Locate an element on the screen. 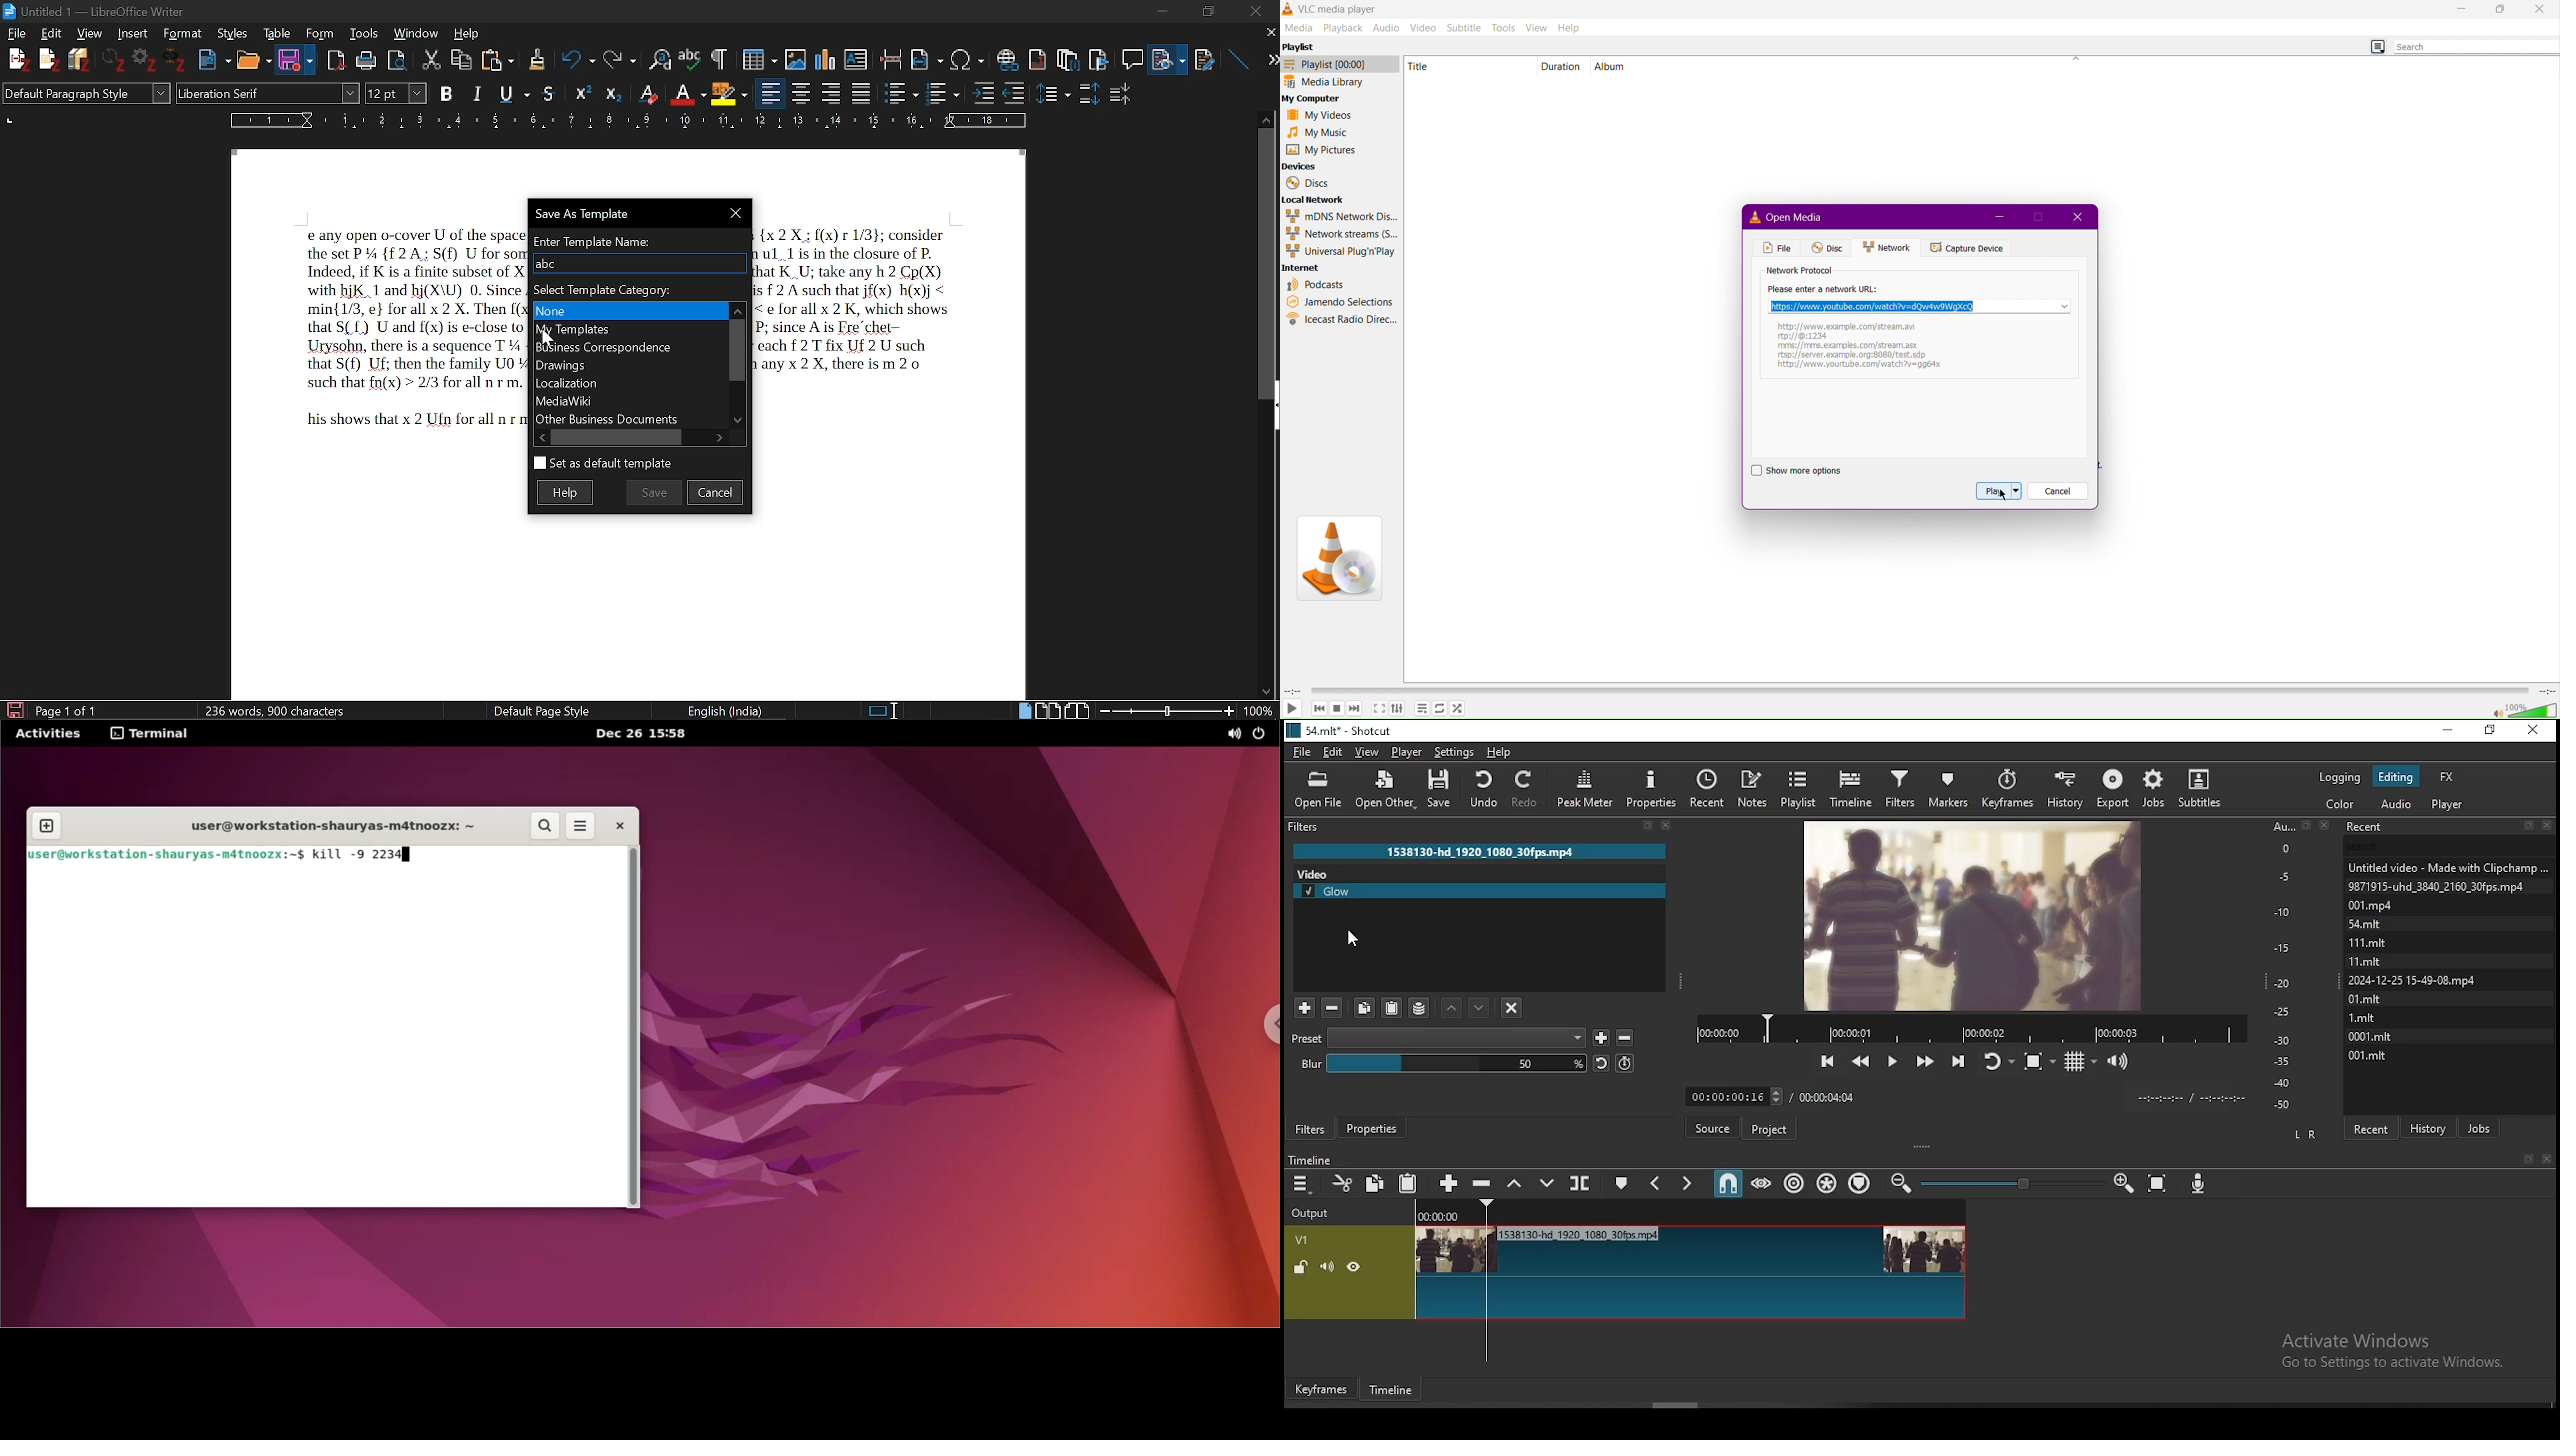  cursor is located at coordinates (554, 340).